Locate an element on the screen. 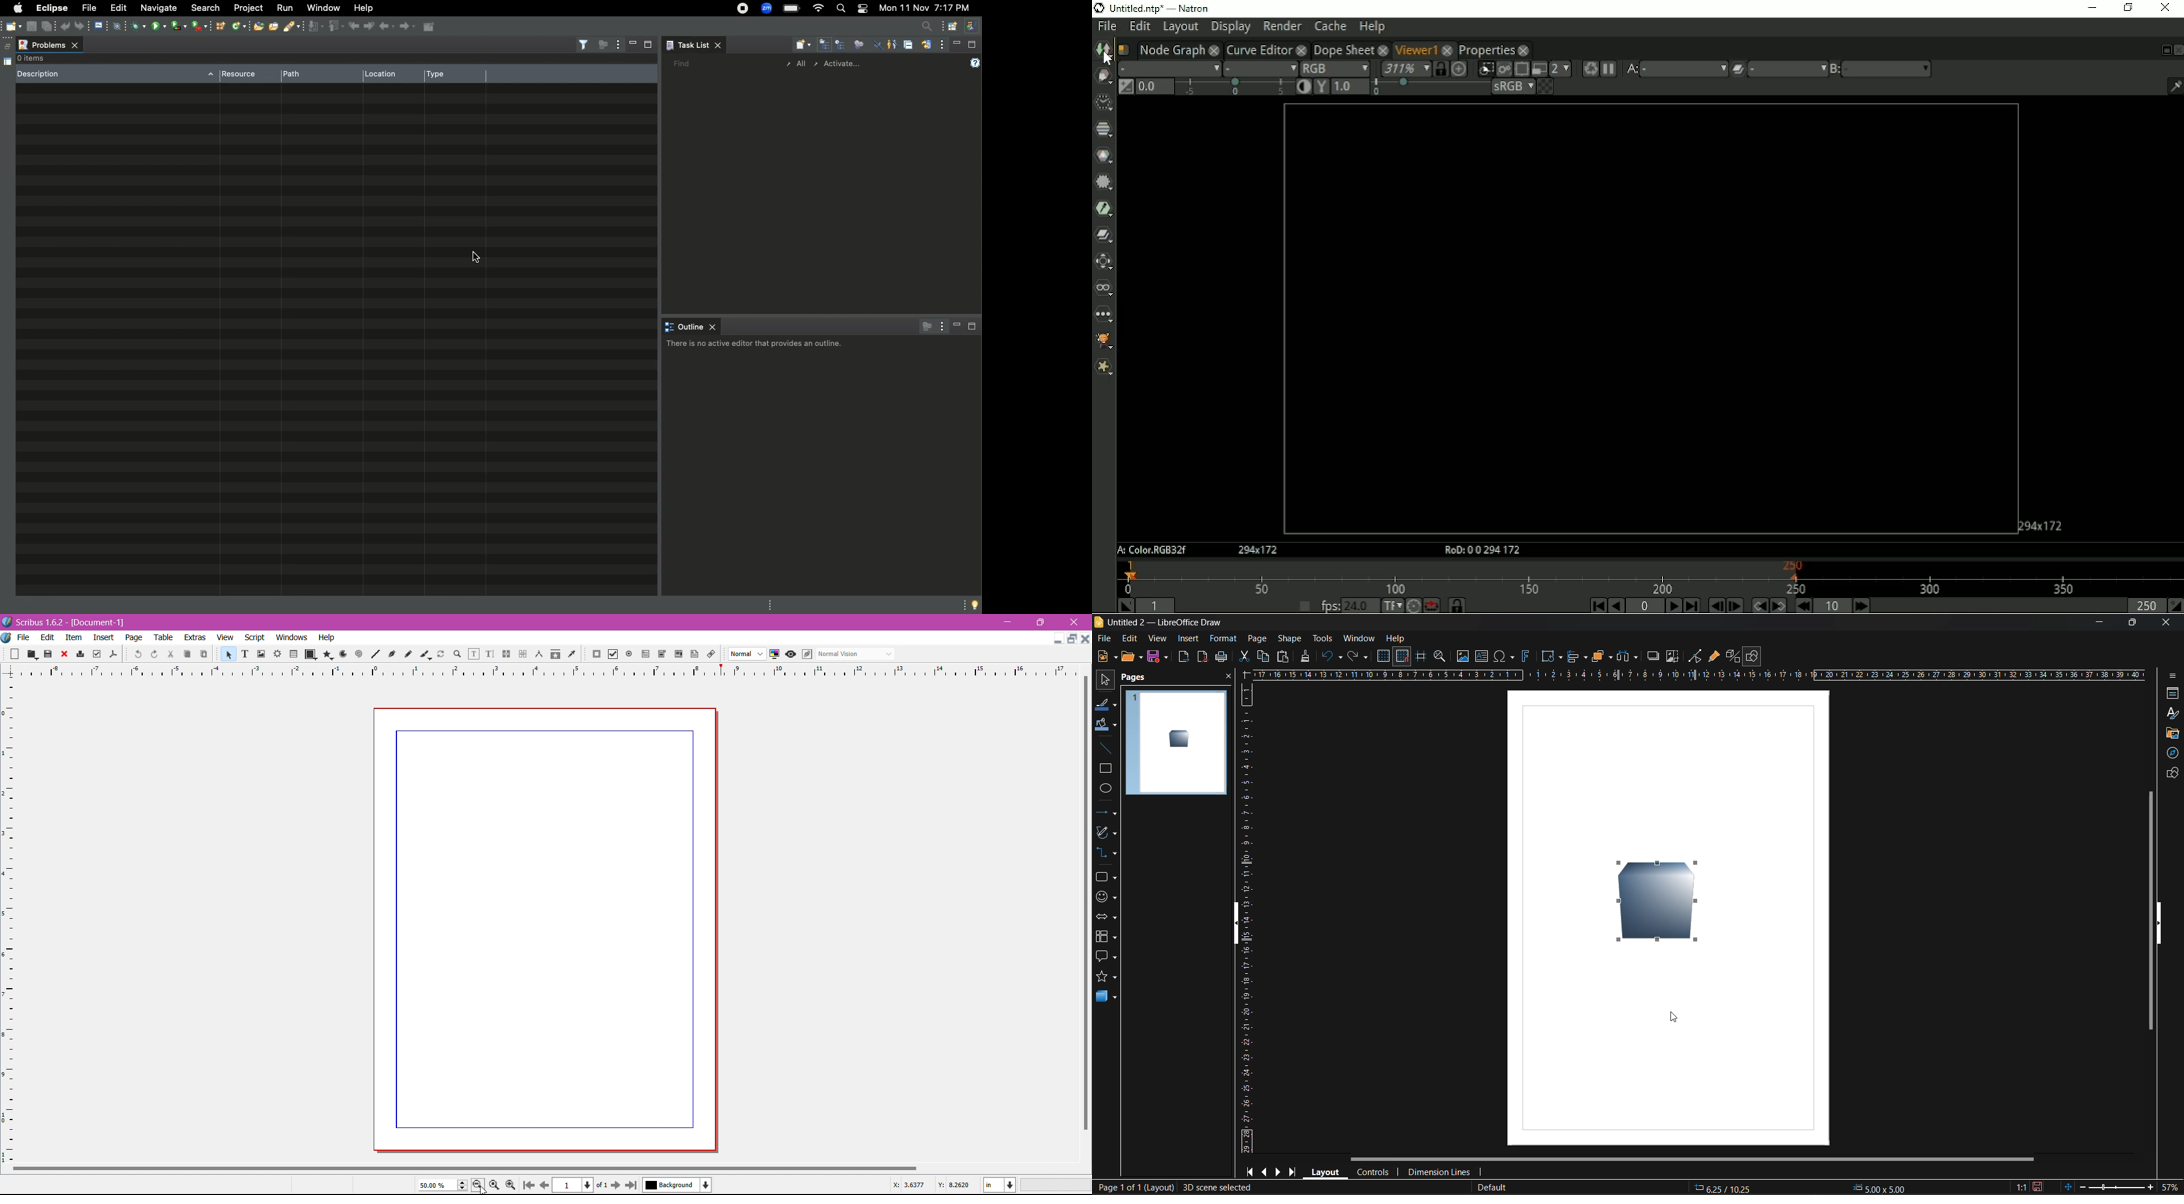  align objects is located at coordinates (1576, 657).